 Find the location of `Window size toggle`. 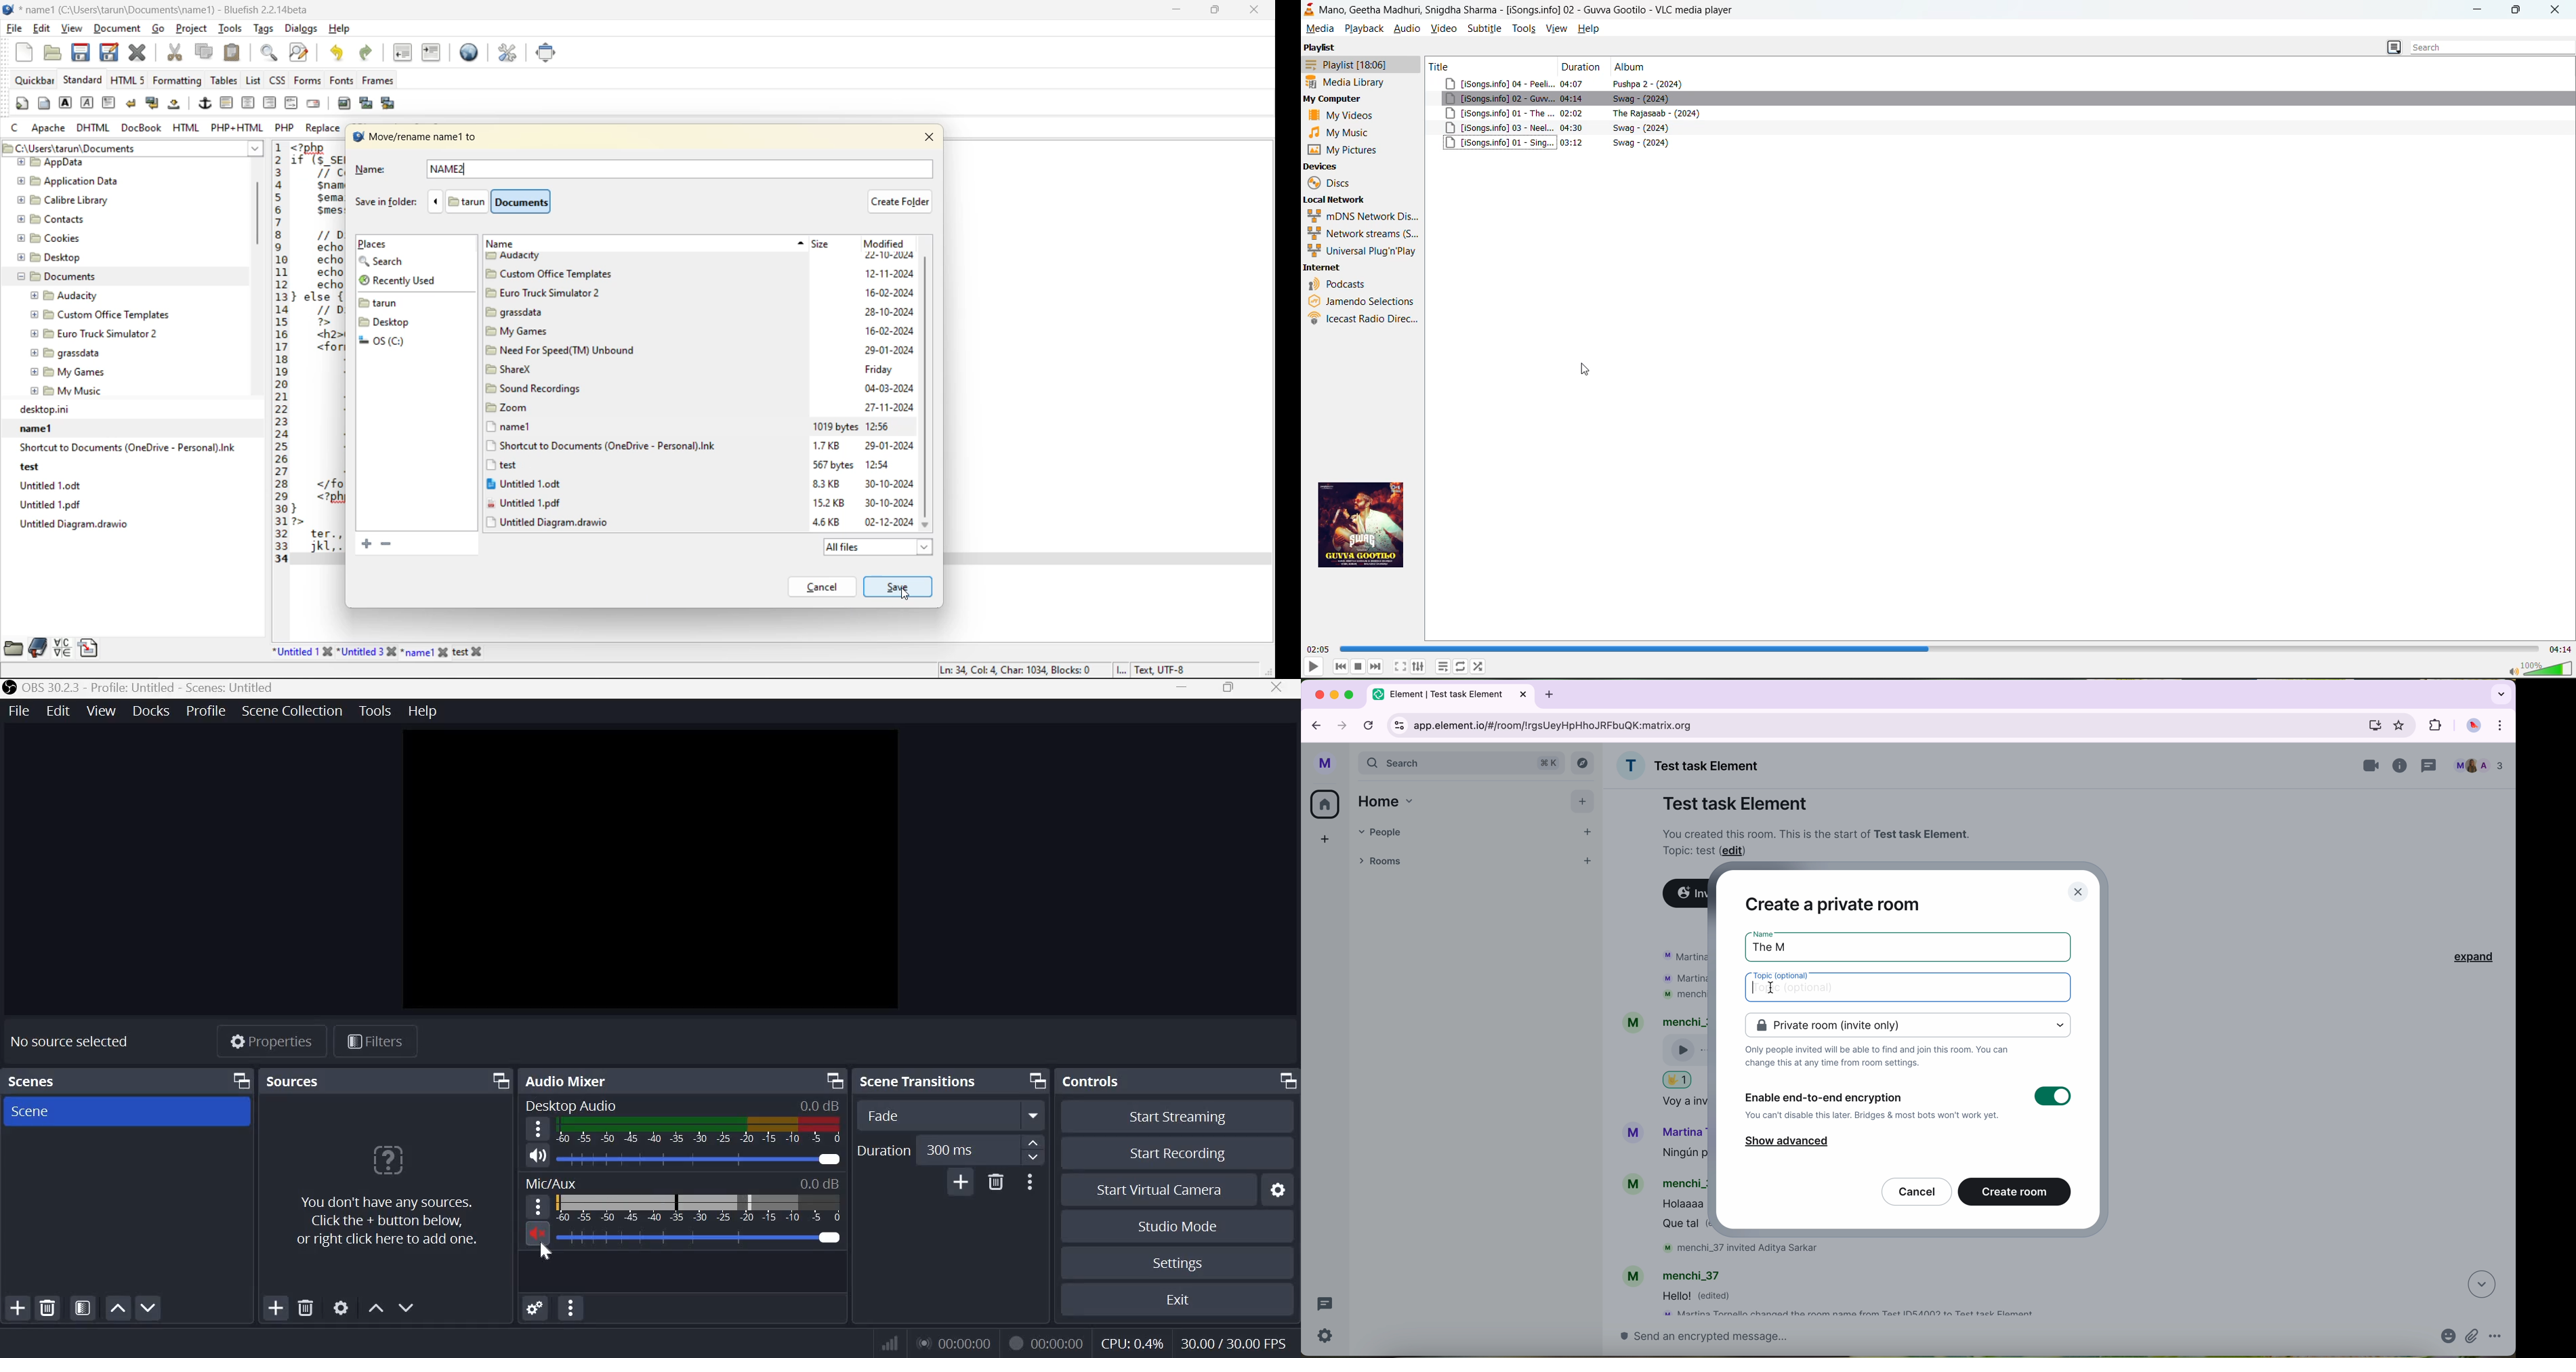

Window size toggle is located at coordinates (1229, 688).